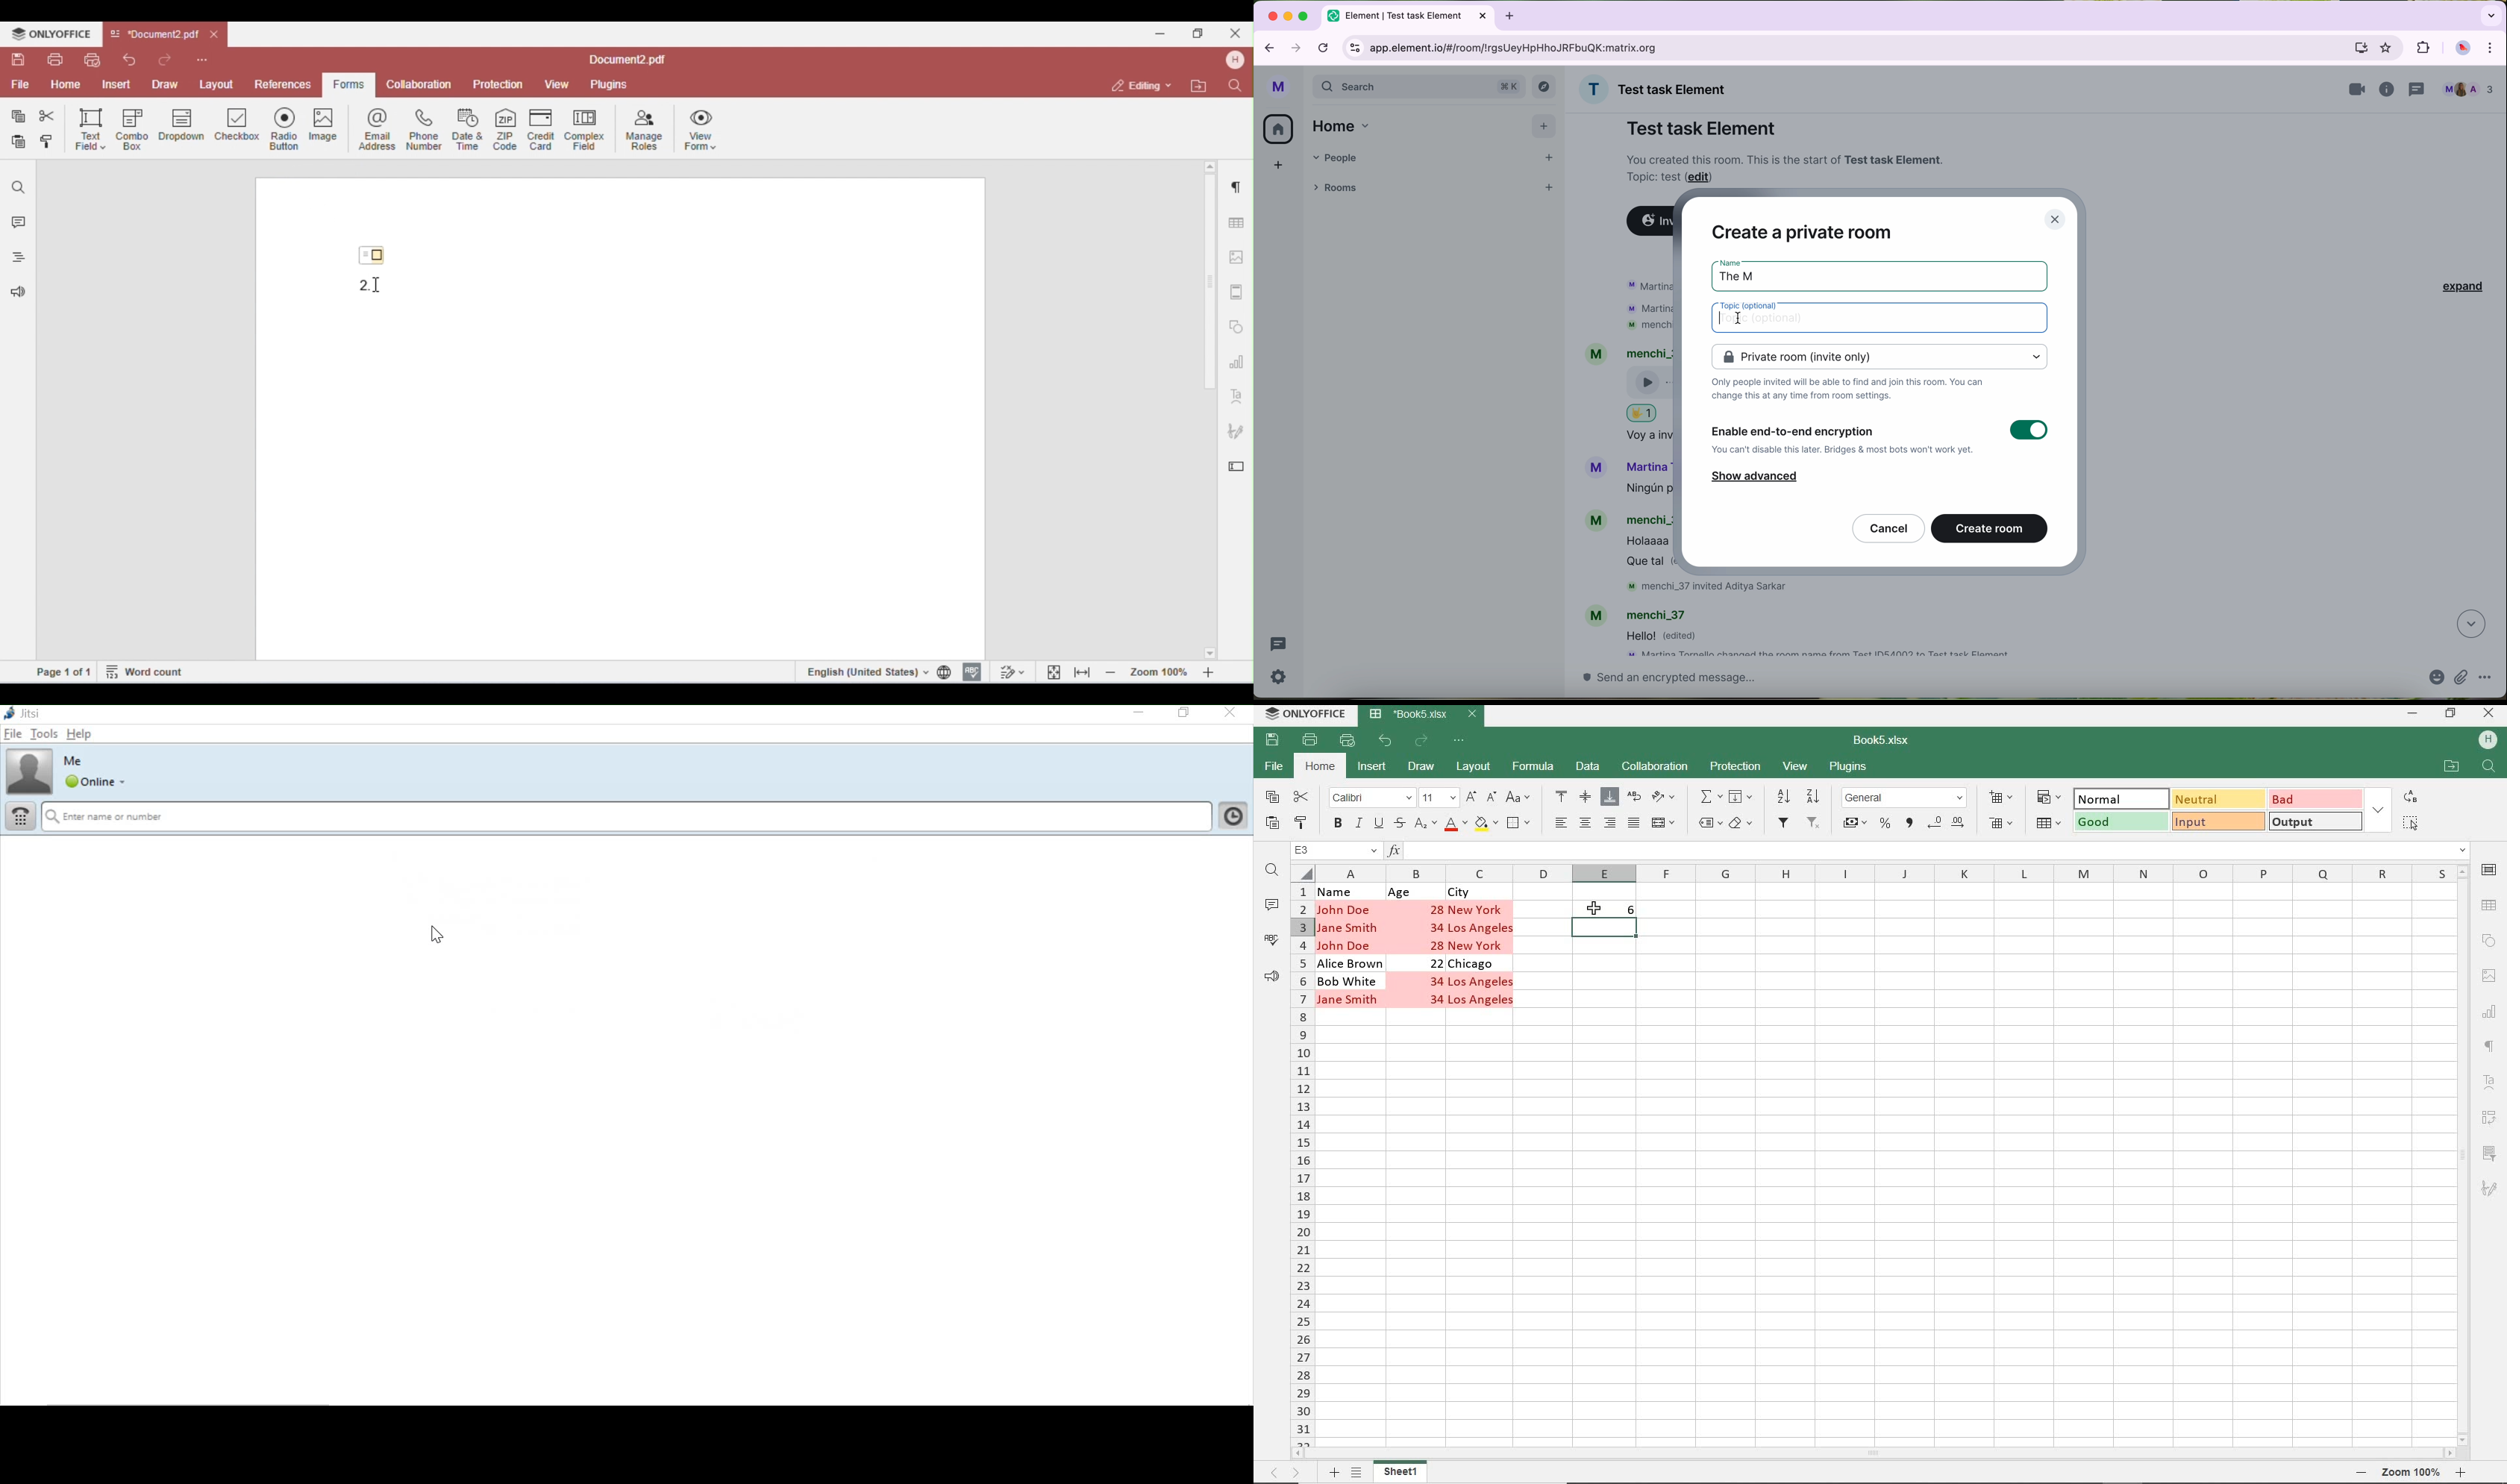 The width and height of the screenshot is (2520, 1484). Describe the element at coordinates (2488, 1119) in the screenshot. I see `PIVOT TABLE` at that location.